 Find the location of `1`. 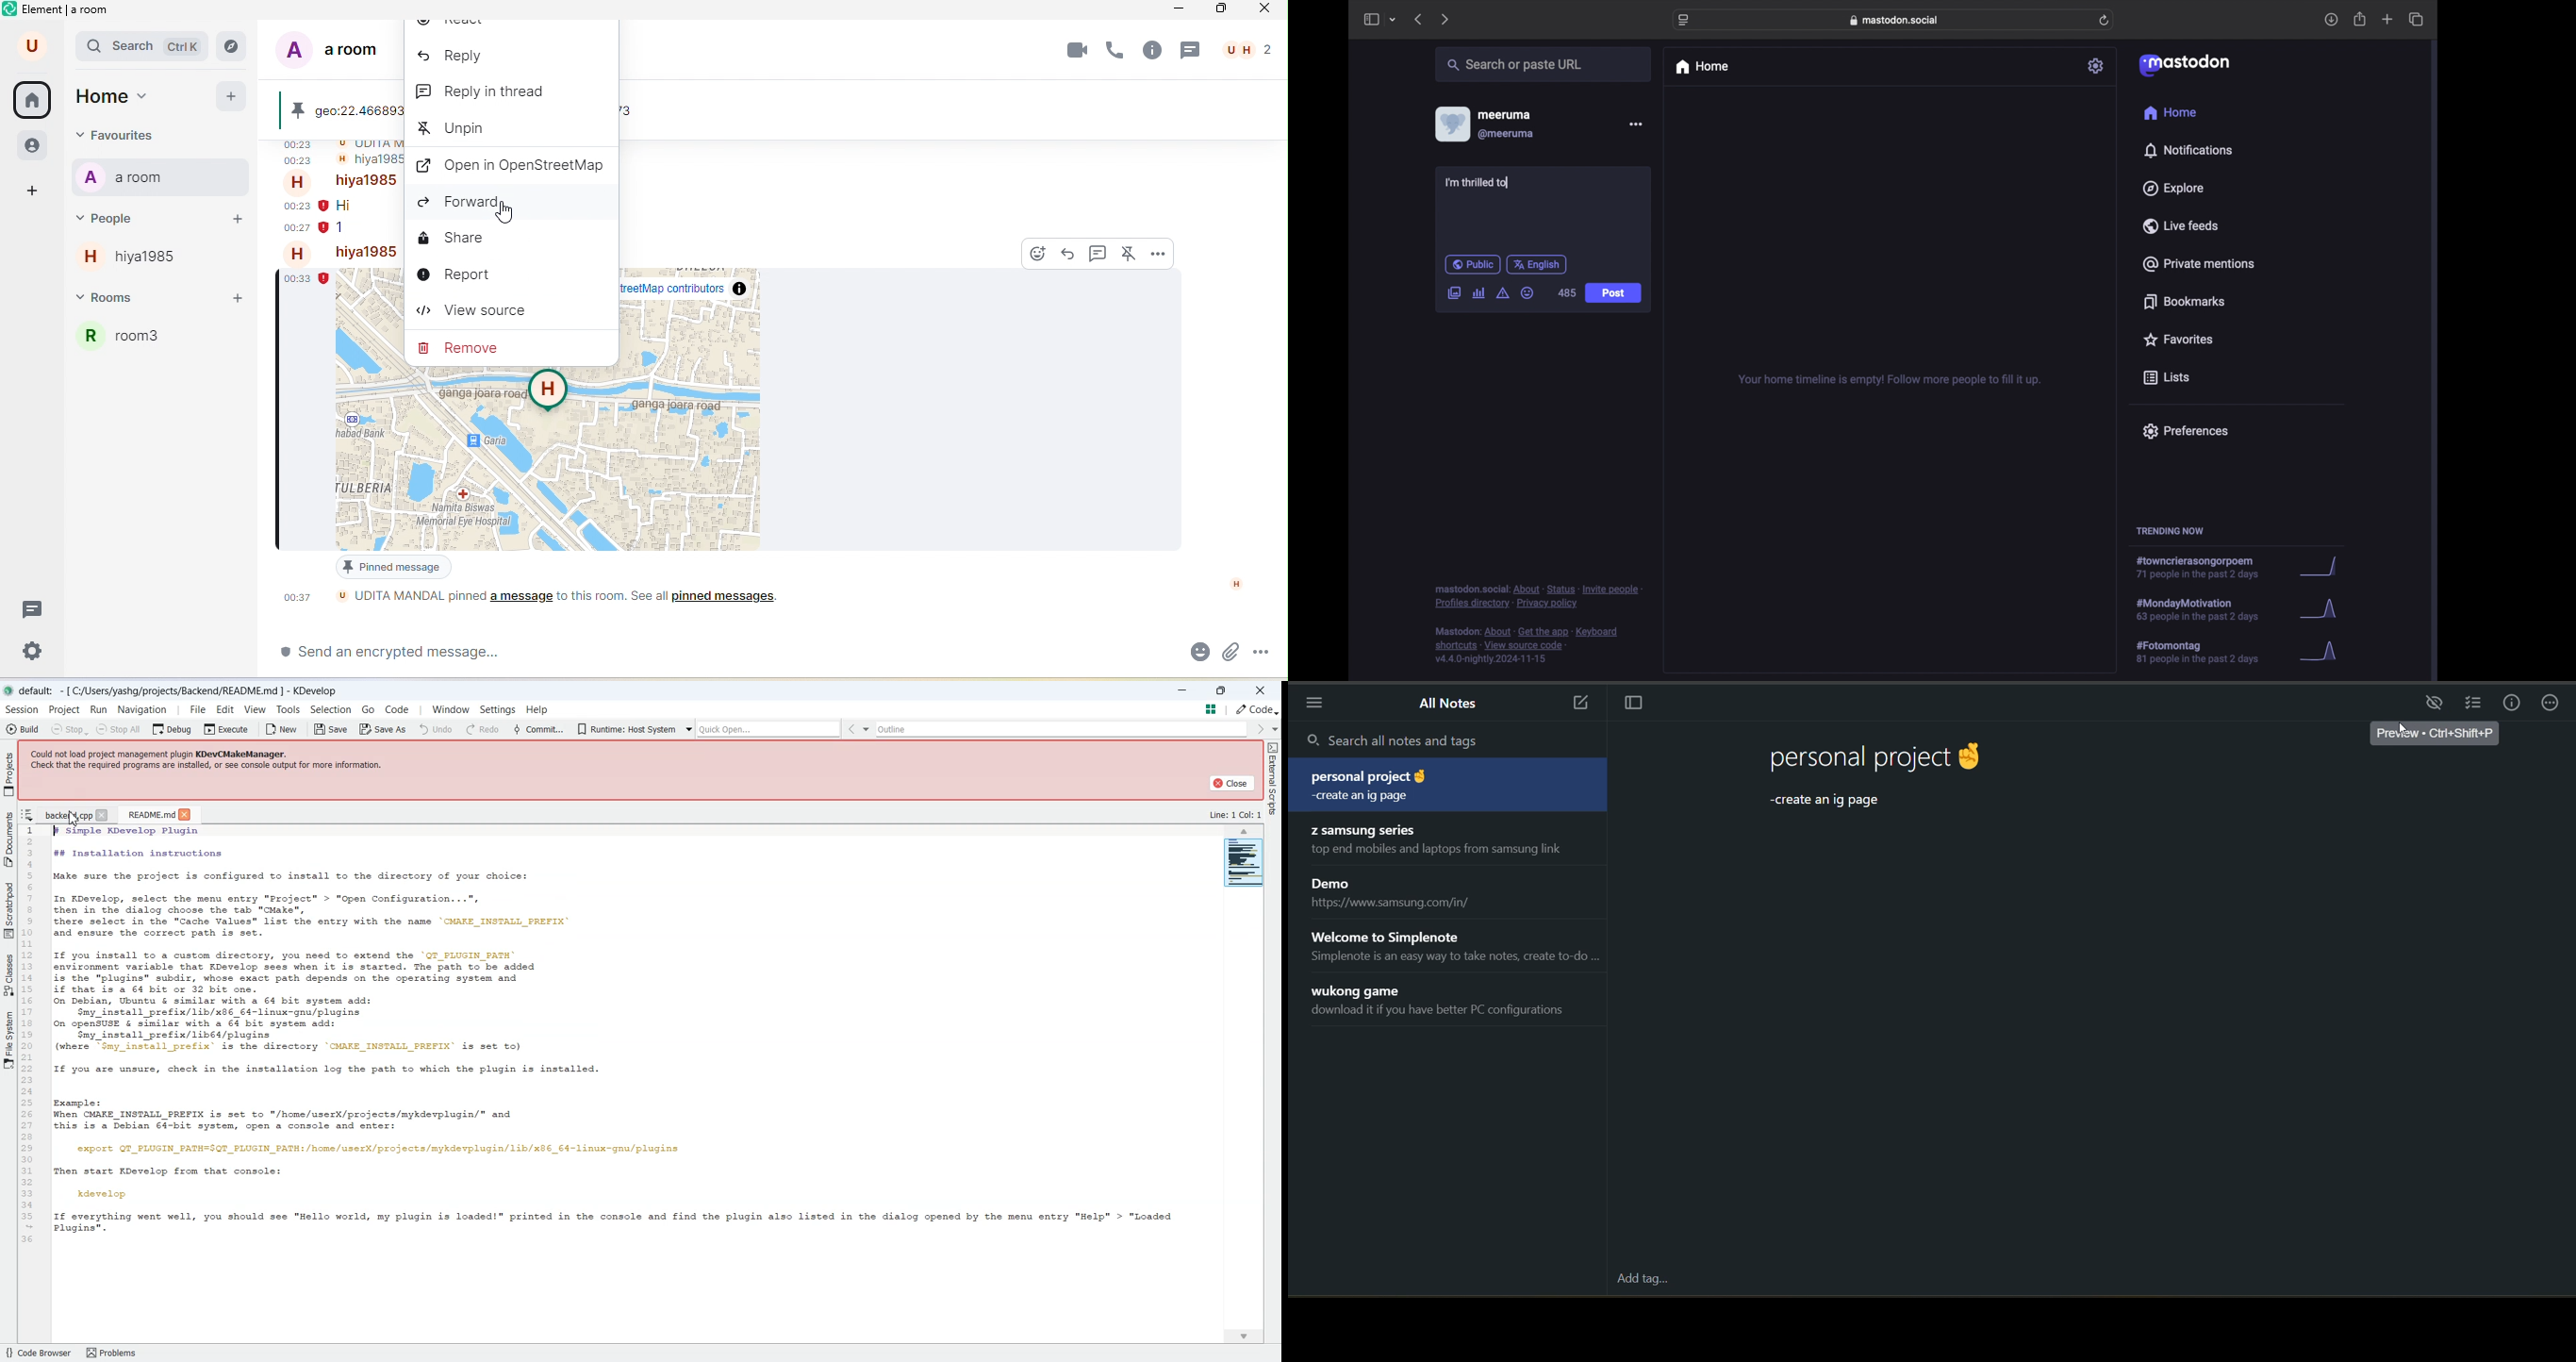

1 is located at coordinates (342, 232).